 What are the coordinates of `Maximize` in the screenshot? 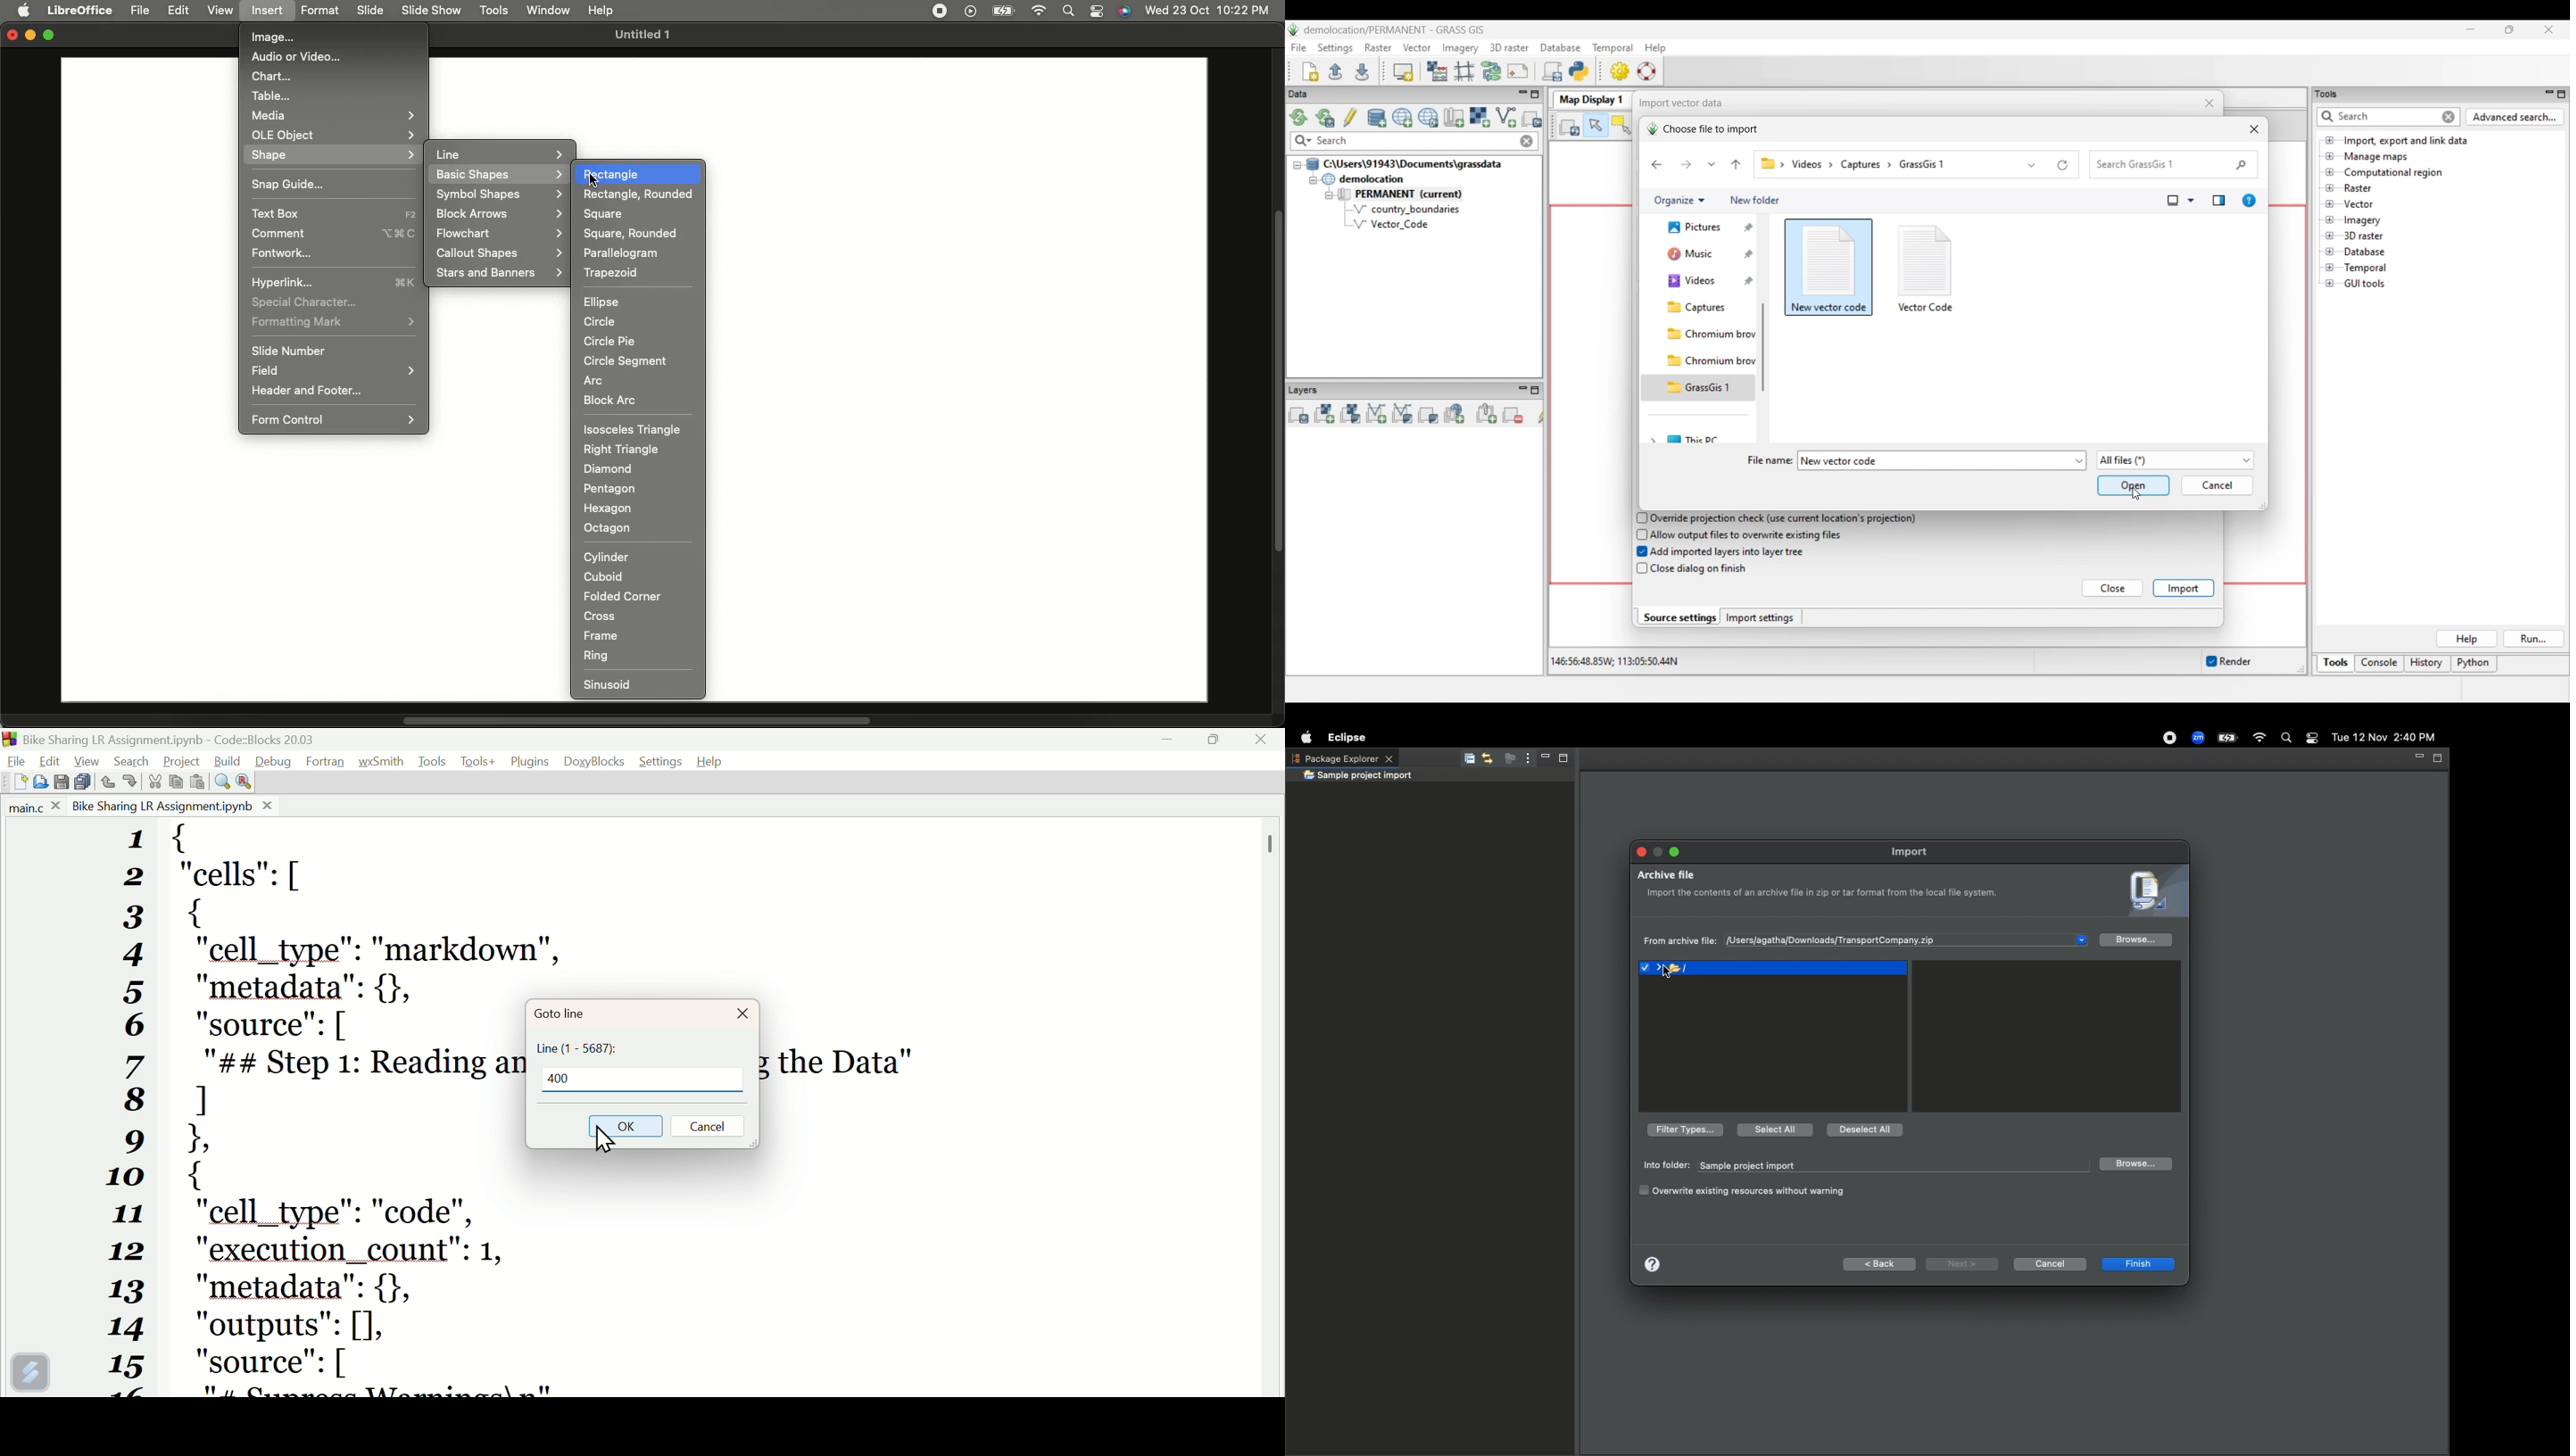 It's located at (52, 37).